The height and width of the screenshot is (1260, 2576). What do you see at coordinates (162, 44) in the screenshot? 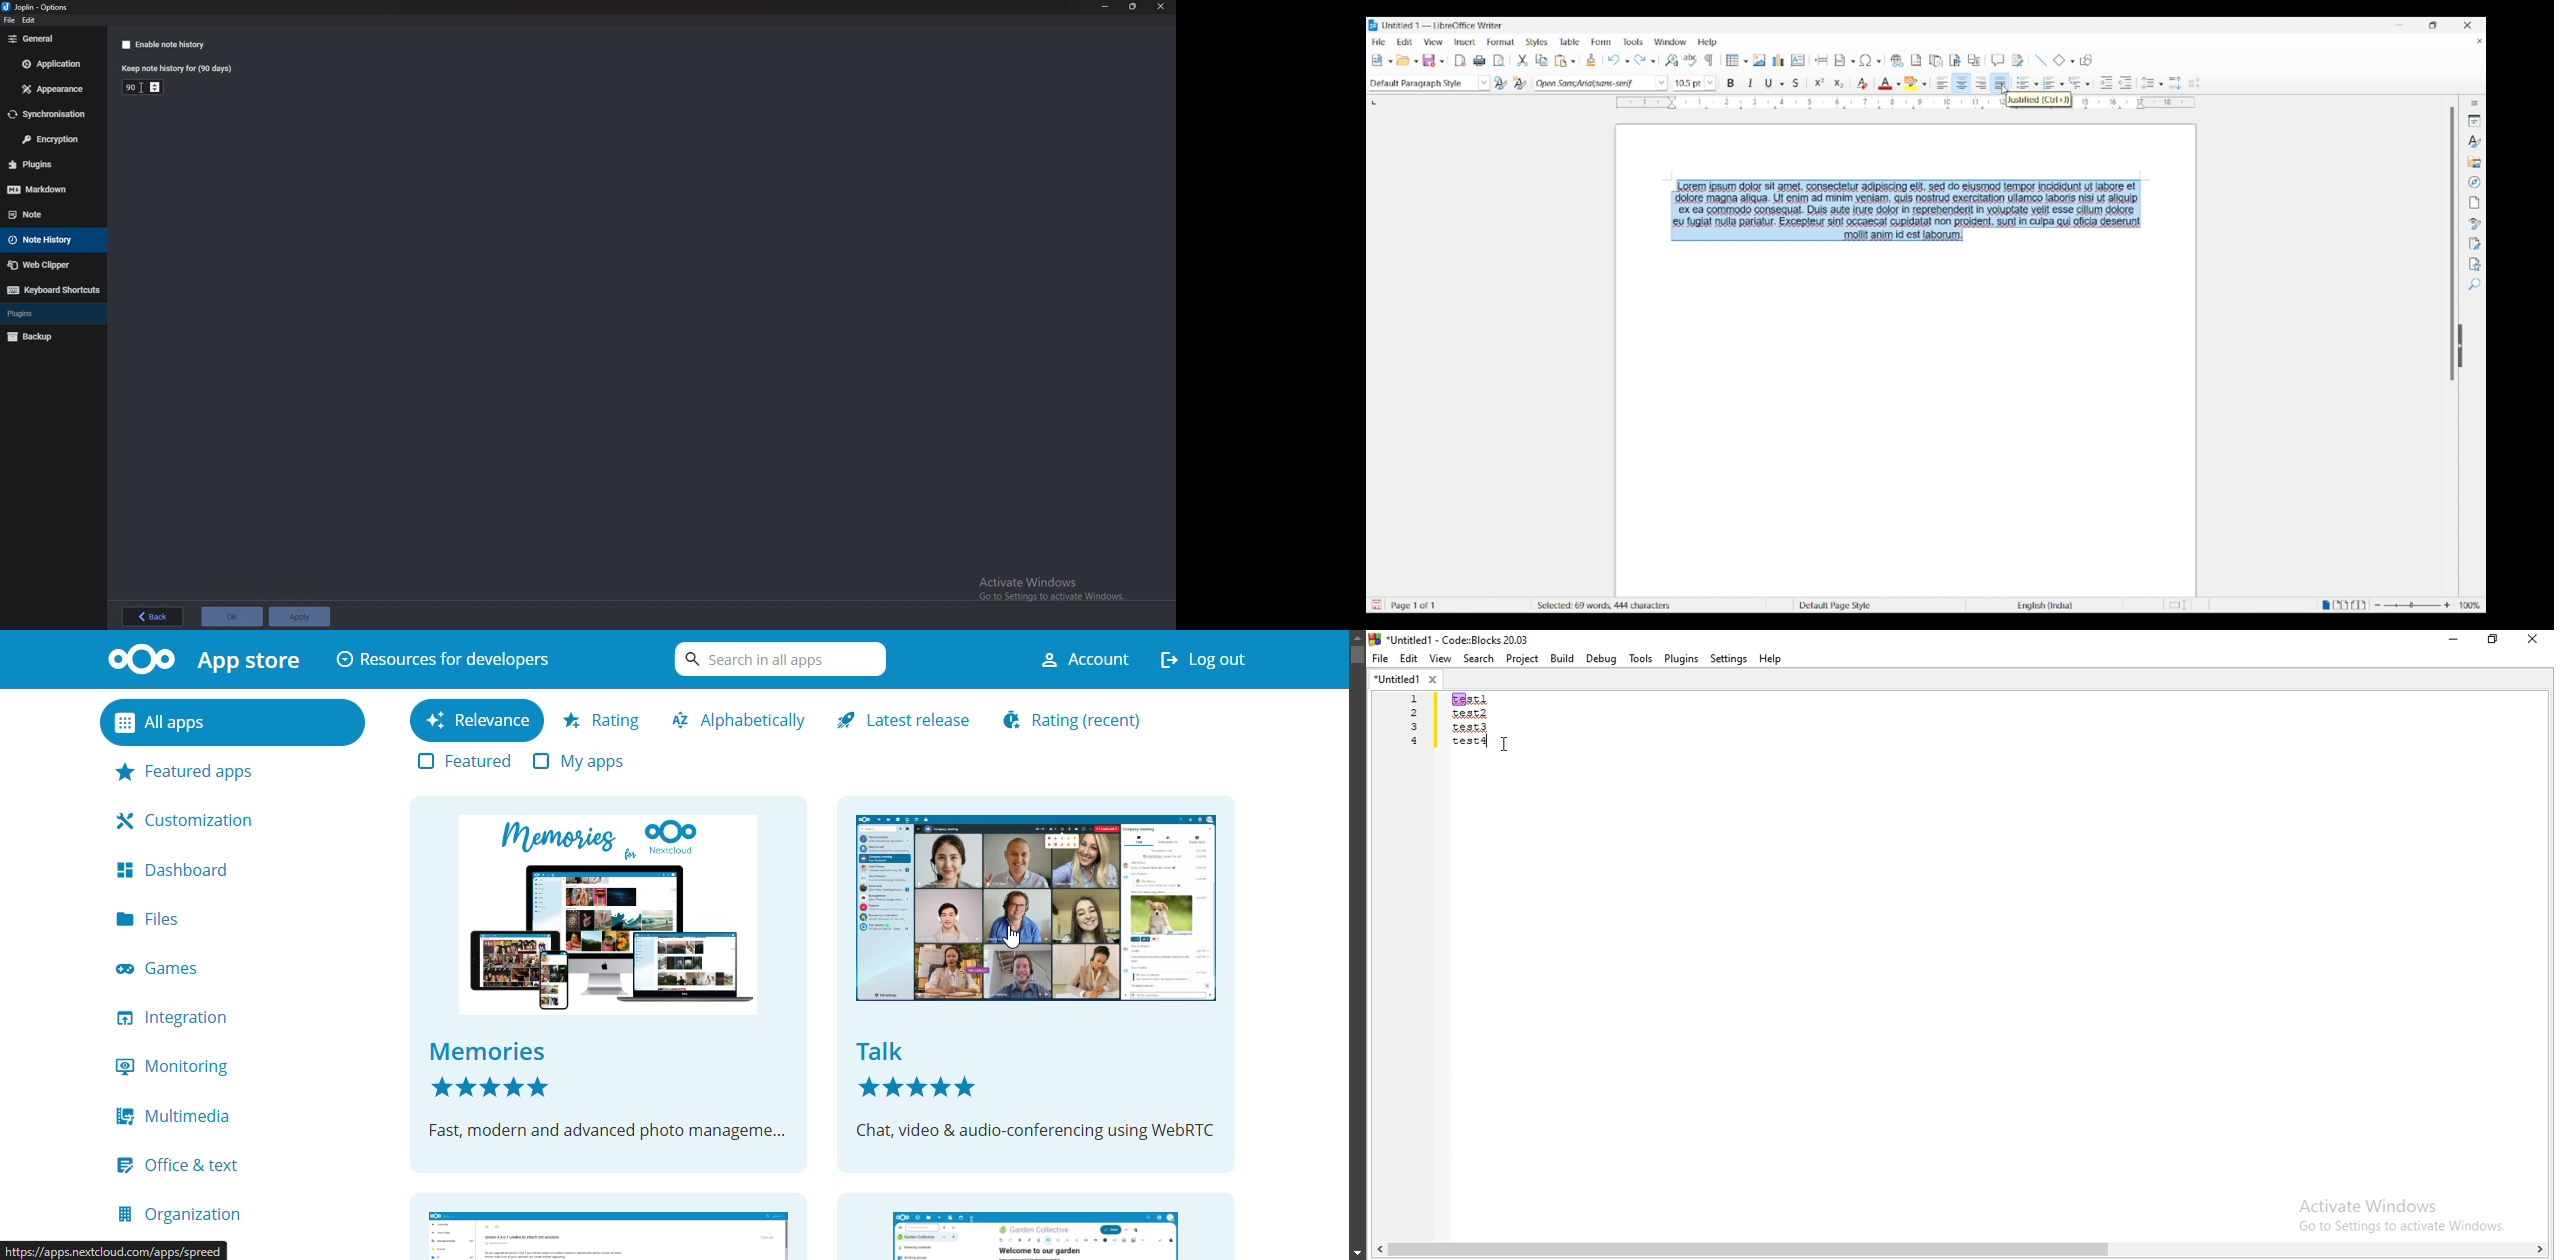
I see `Enable note history` at bounding box center [162, 44].